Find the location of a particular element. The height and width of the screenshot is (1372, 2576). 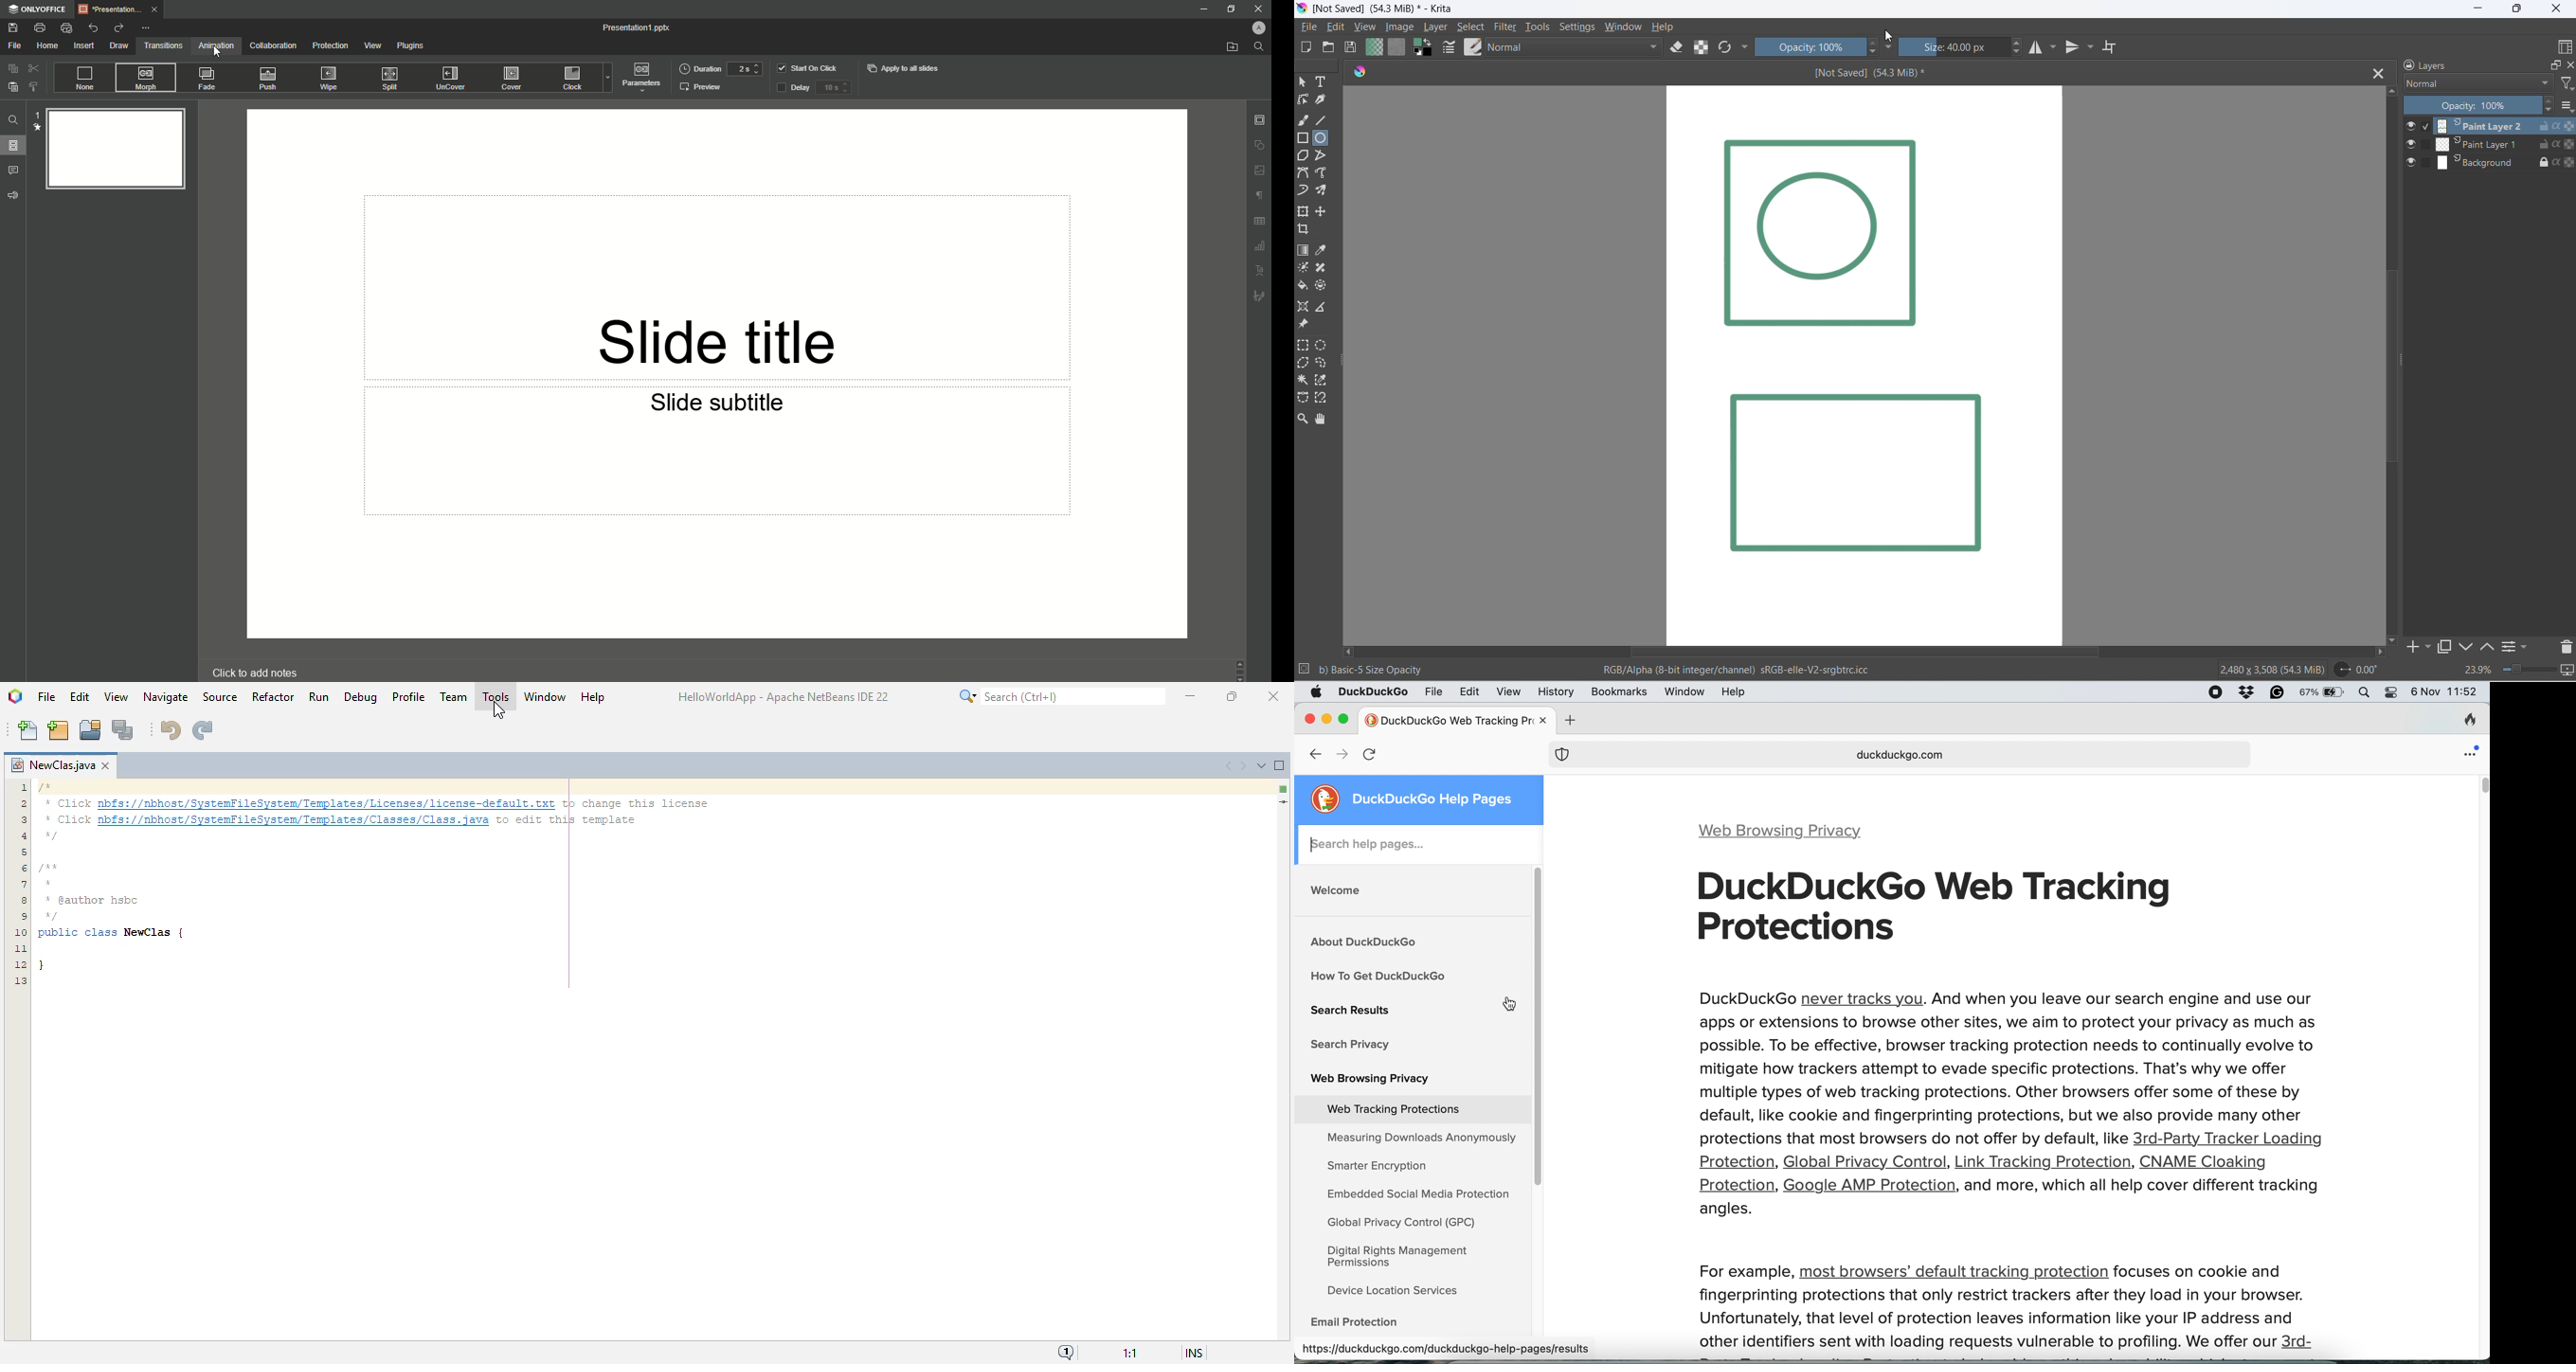

line tool is located at coordinates (1324, 120).